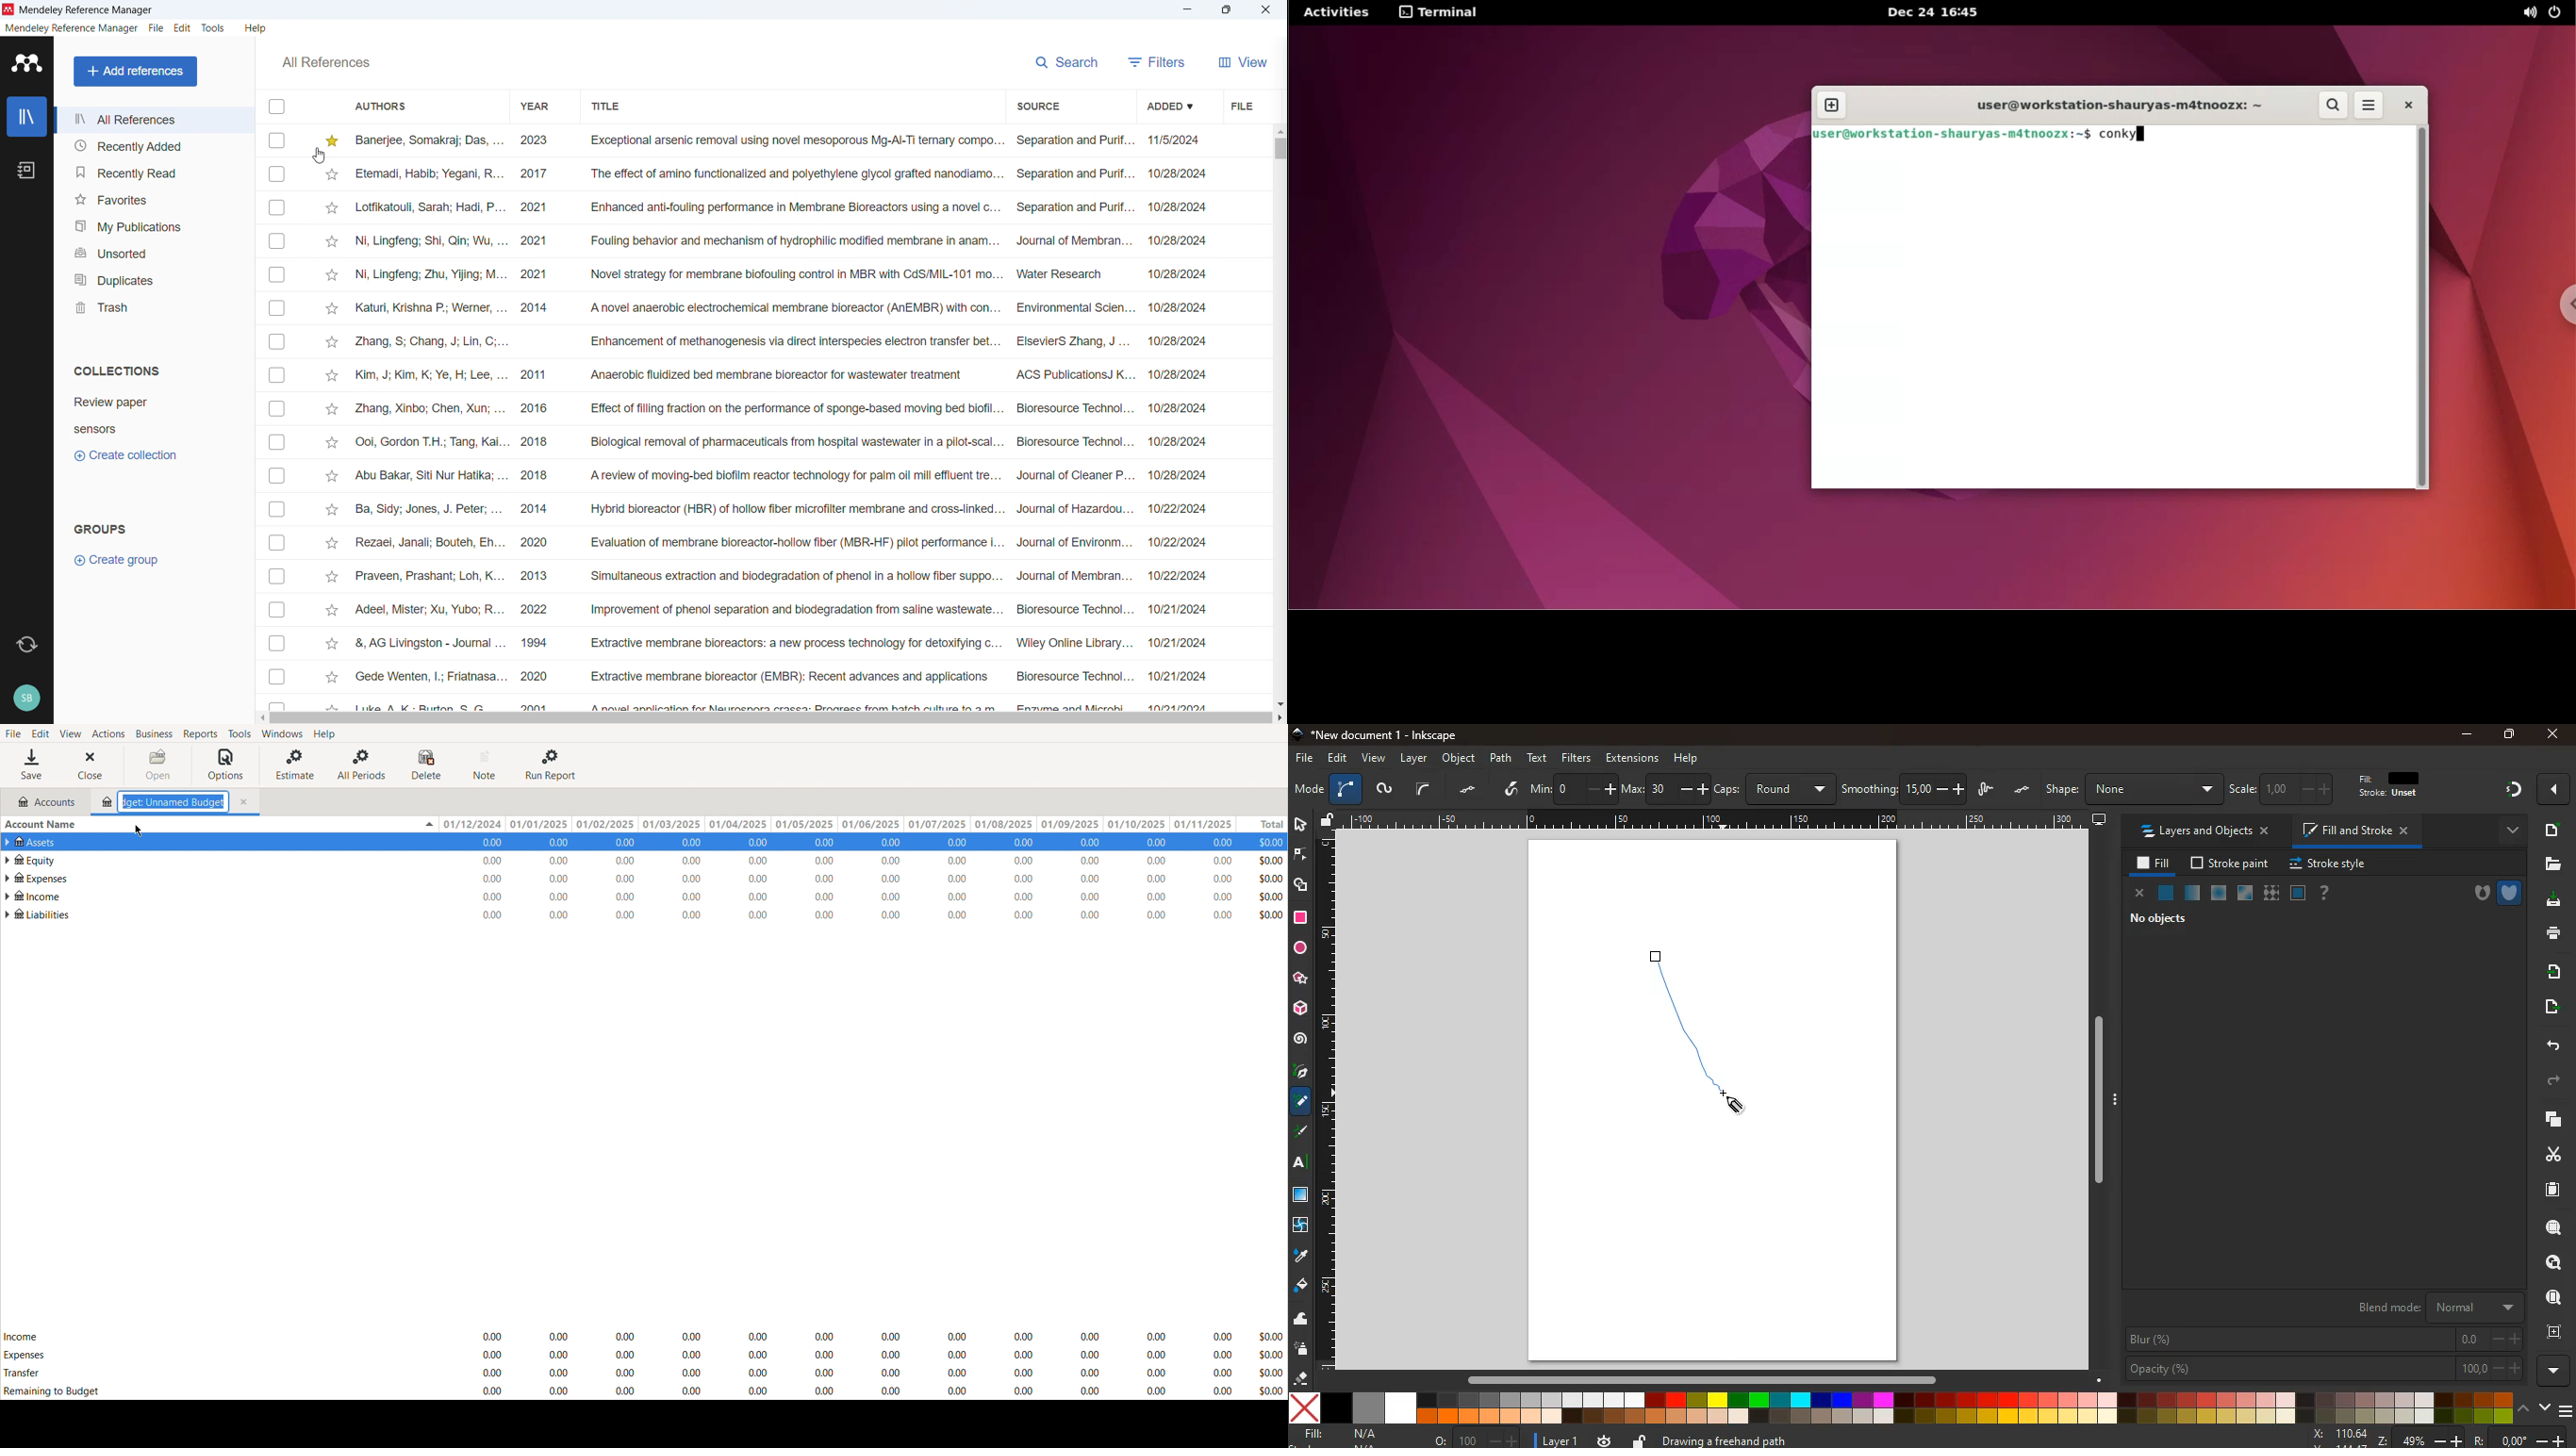  What do you see at coordinates (183, 28) in the screenshot?
I see `edit` at bounding box center [183, 28].